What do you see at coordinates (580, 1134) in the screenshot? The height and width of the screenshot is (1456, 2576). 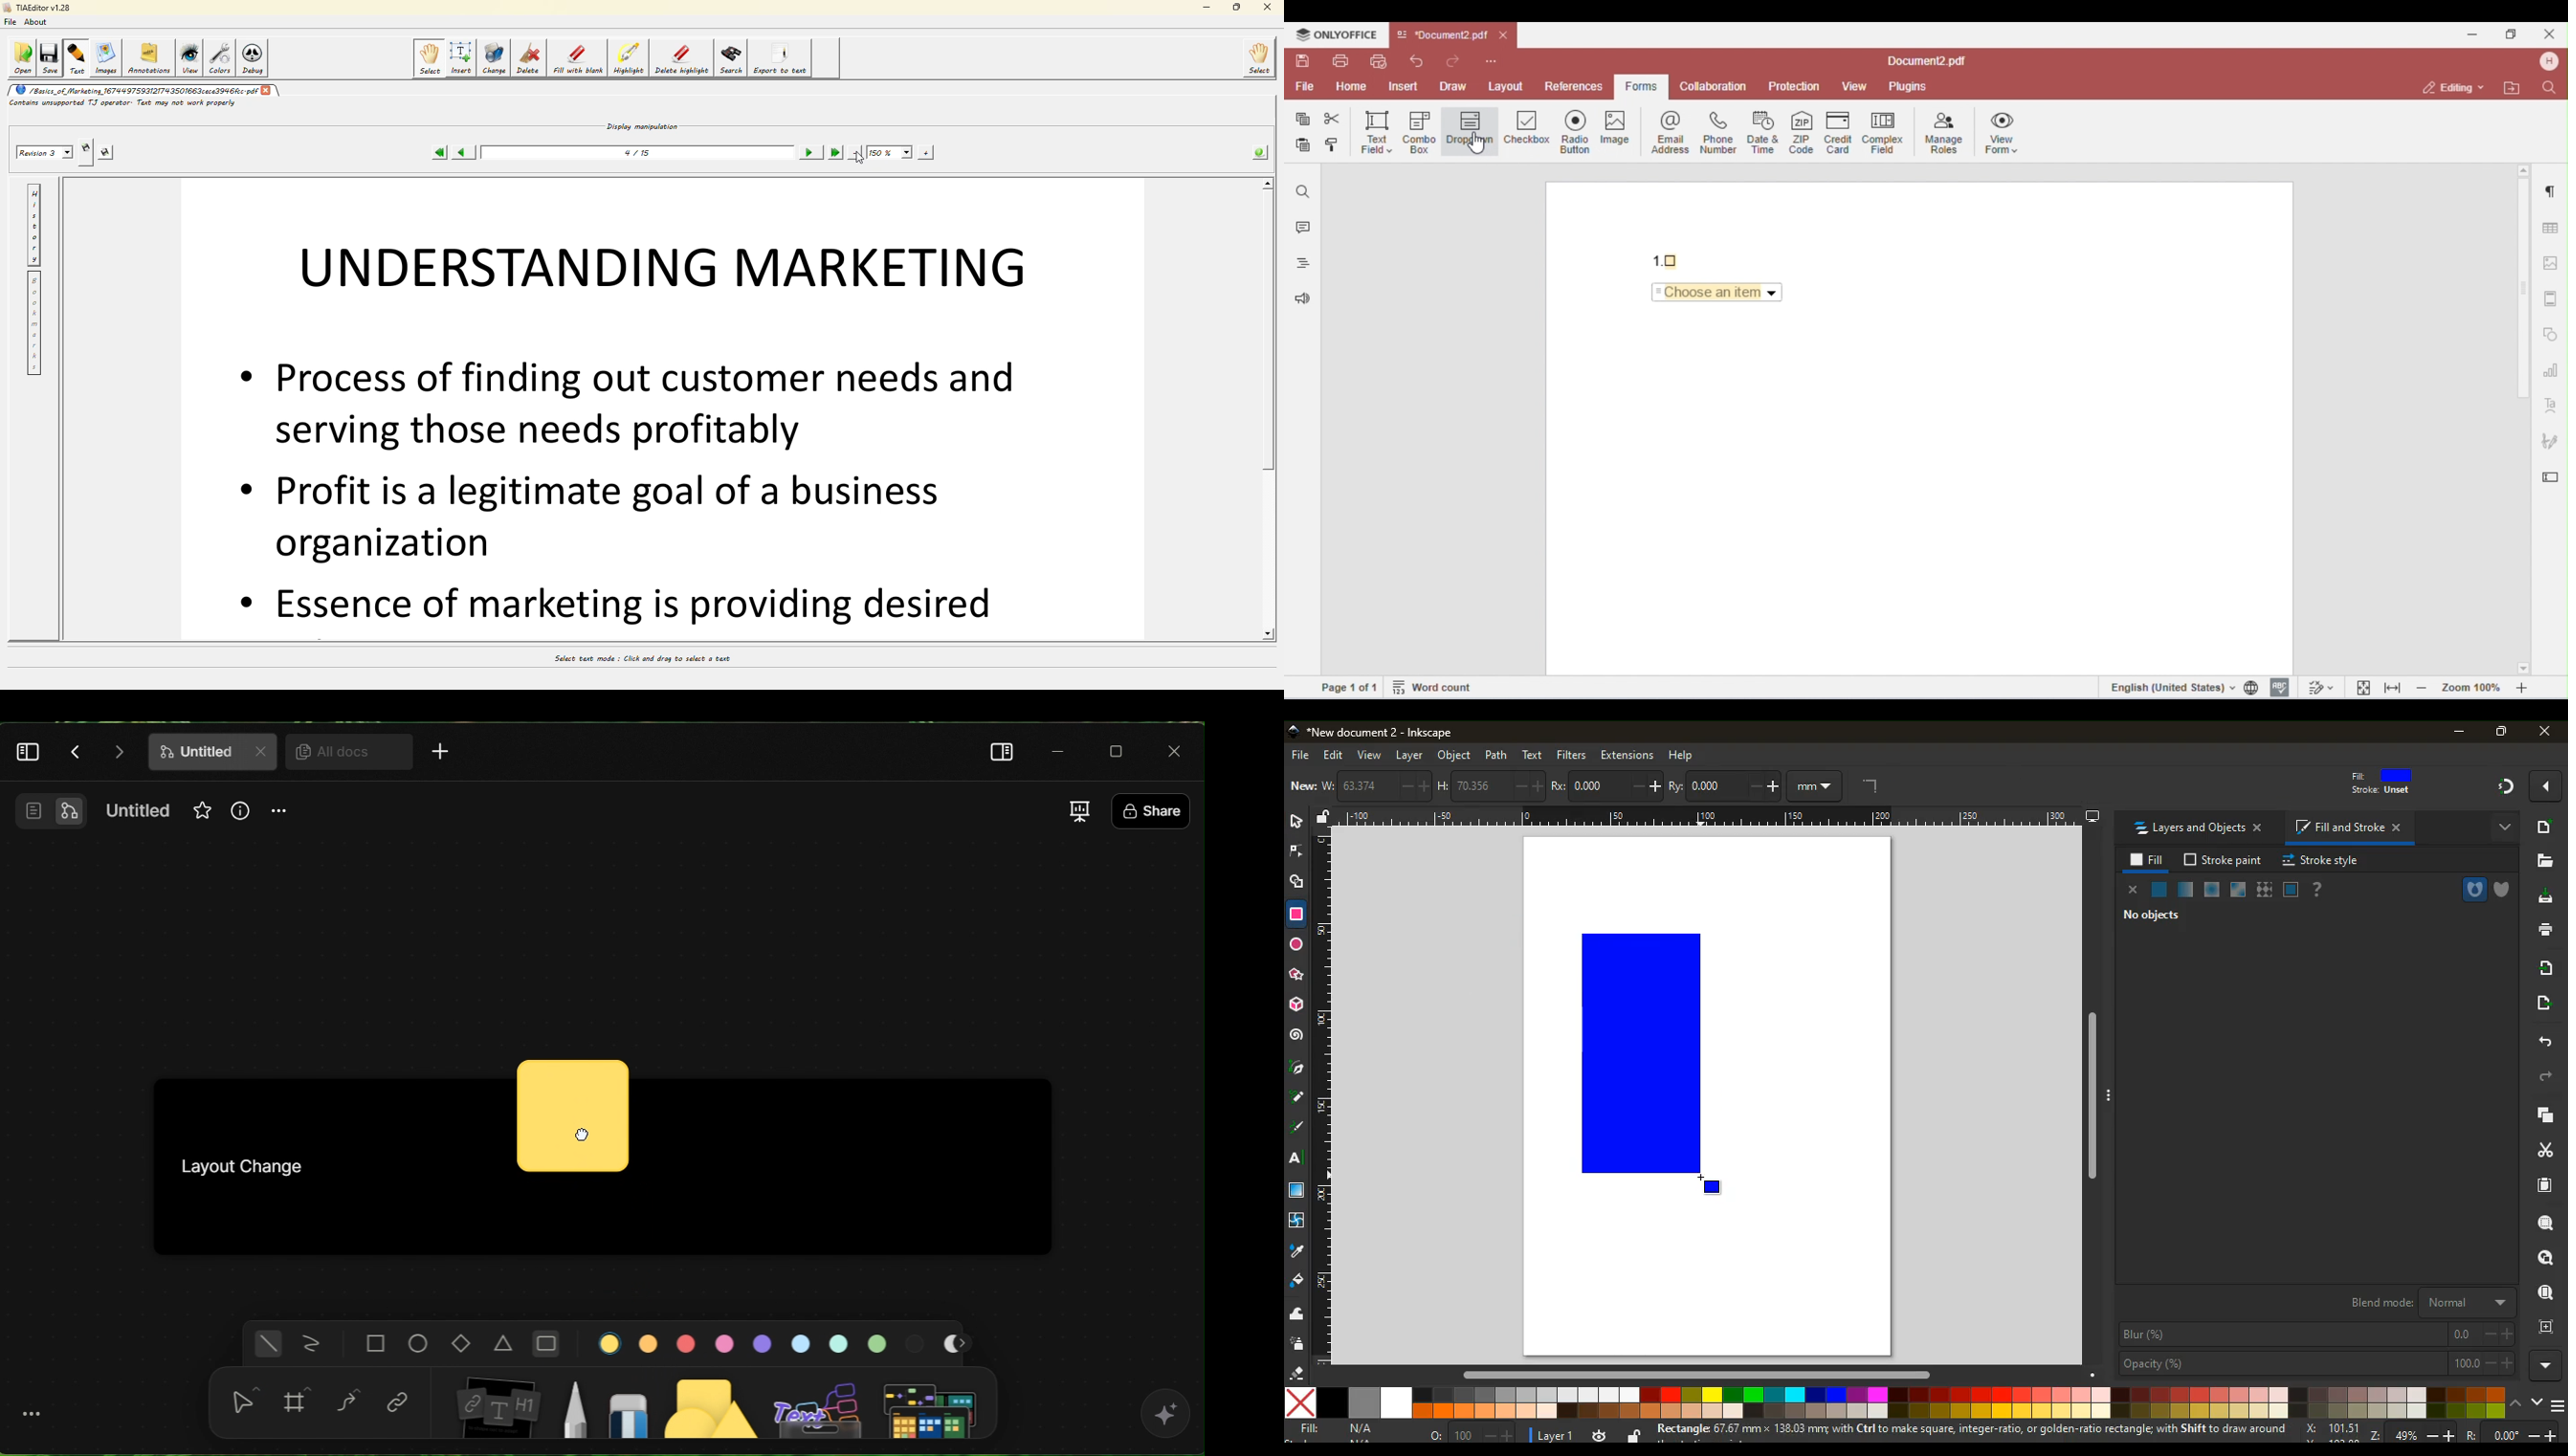 I see `cursor` at bounding box center [580, 1134].